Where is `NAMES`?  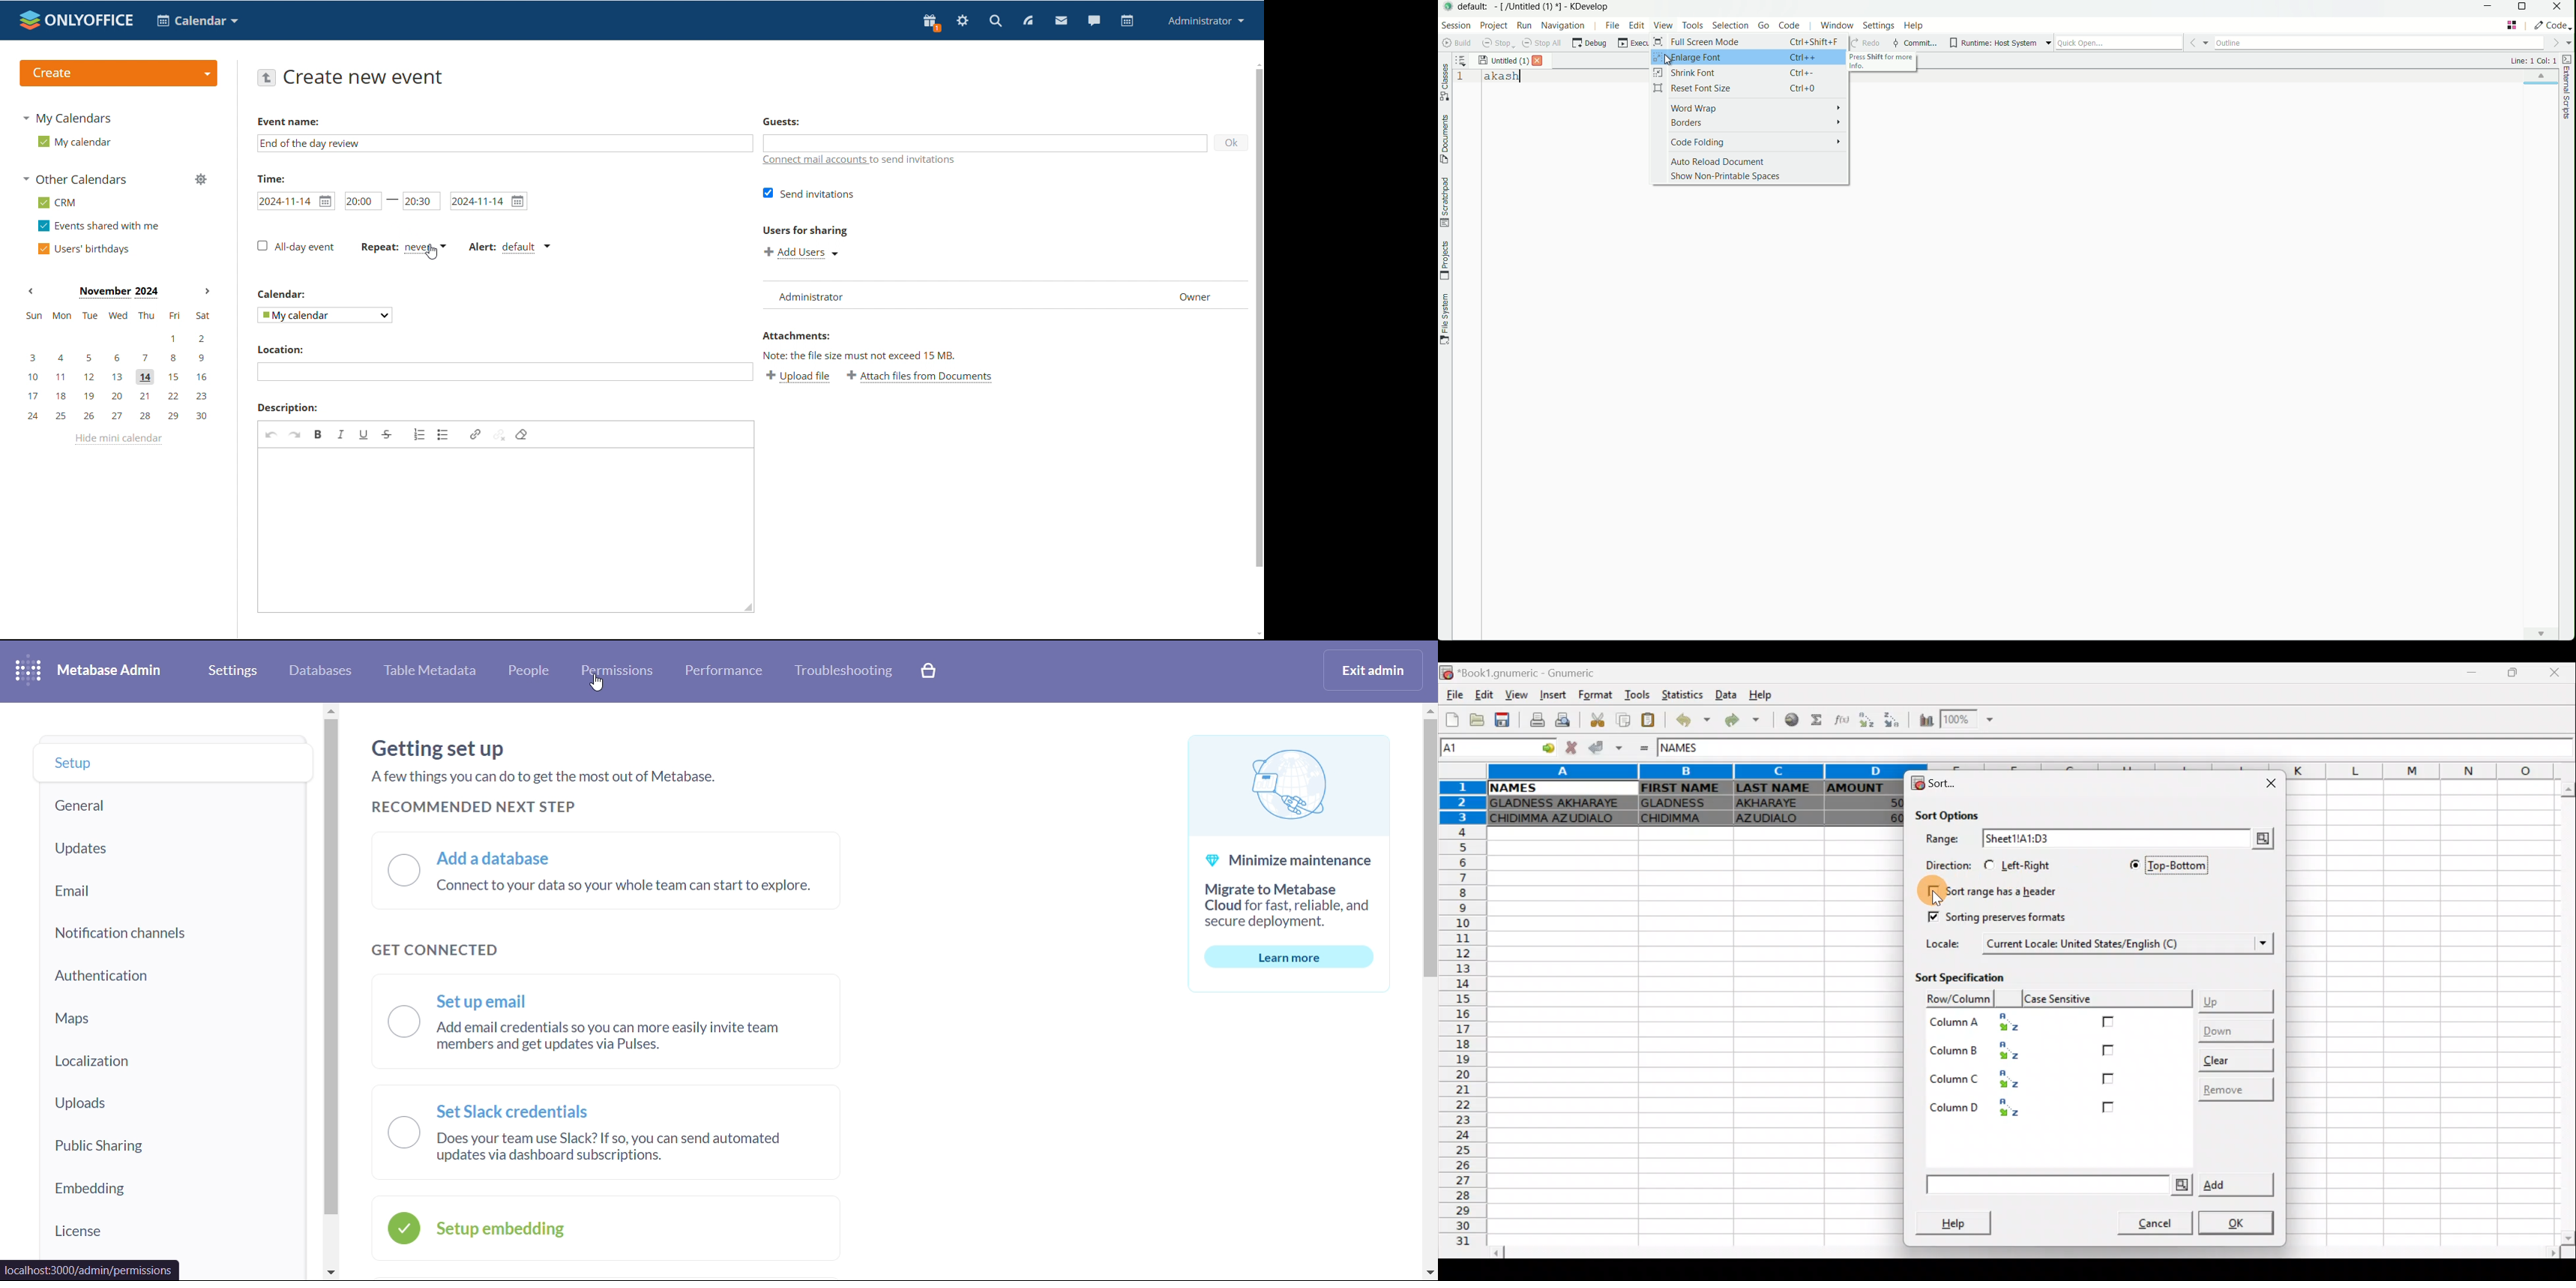 NAMES is located at coordinates (1512, 788).